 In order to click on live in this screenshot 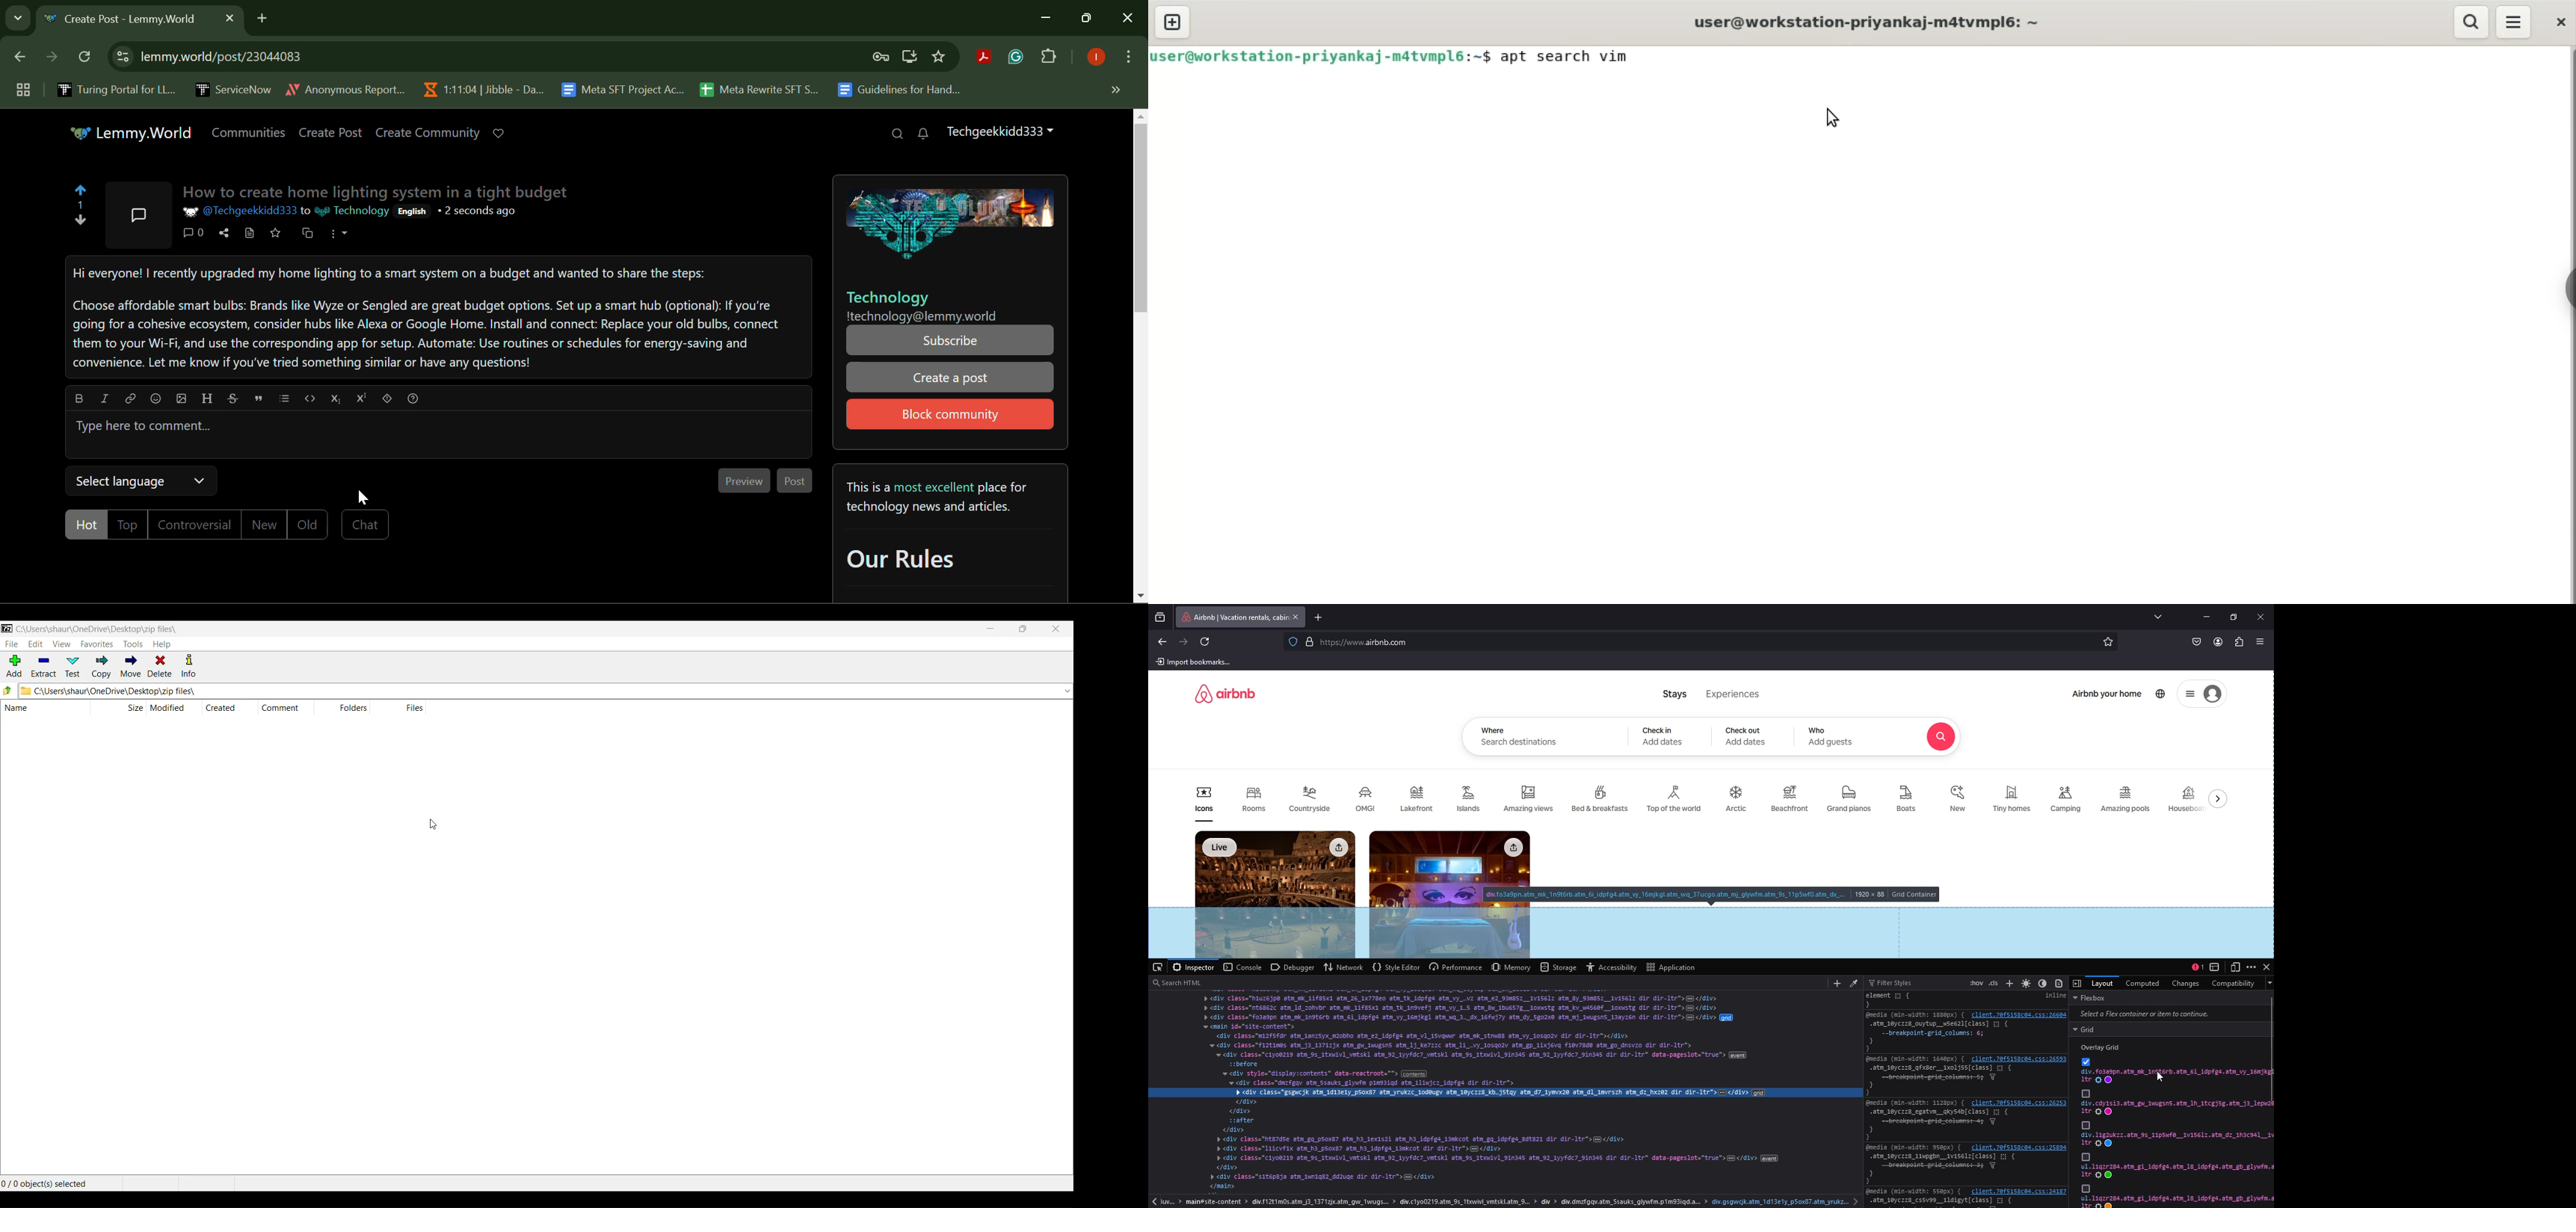, I will do `click(1221, 847)`.